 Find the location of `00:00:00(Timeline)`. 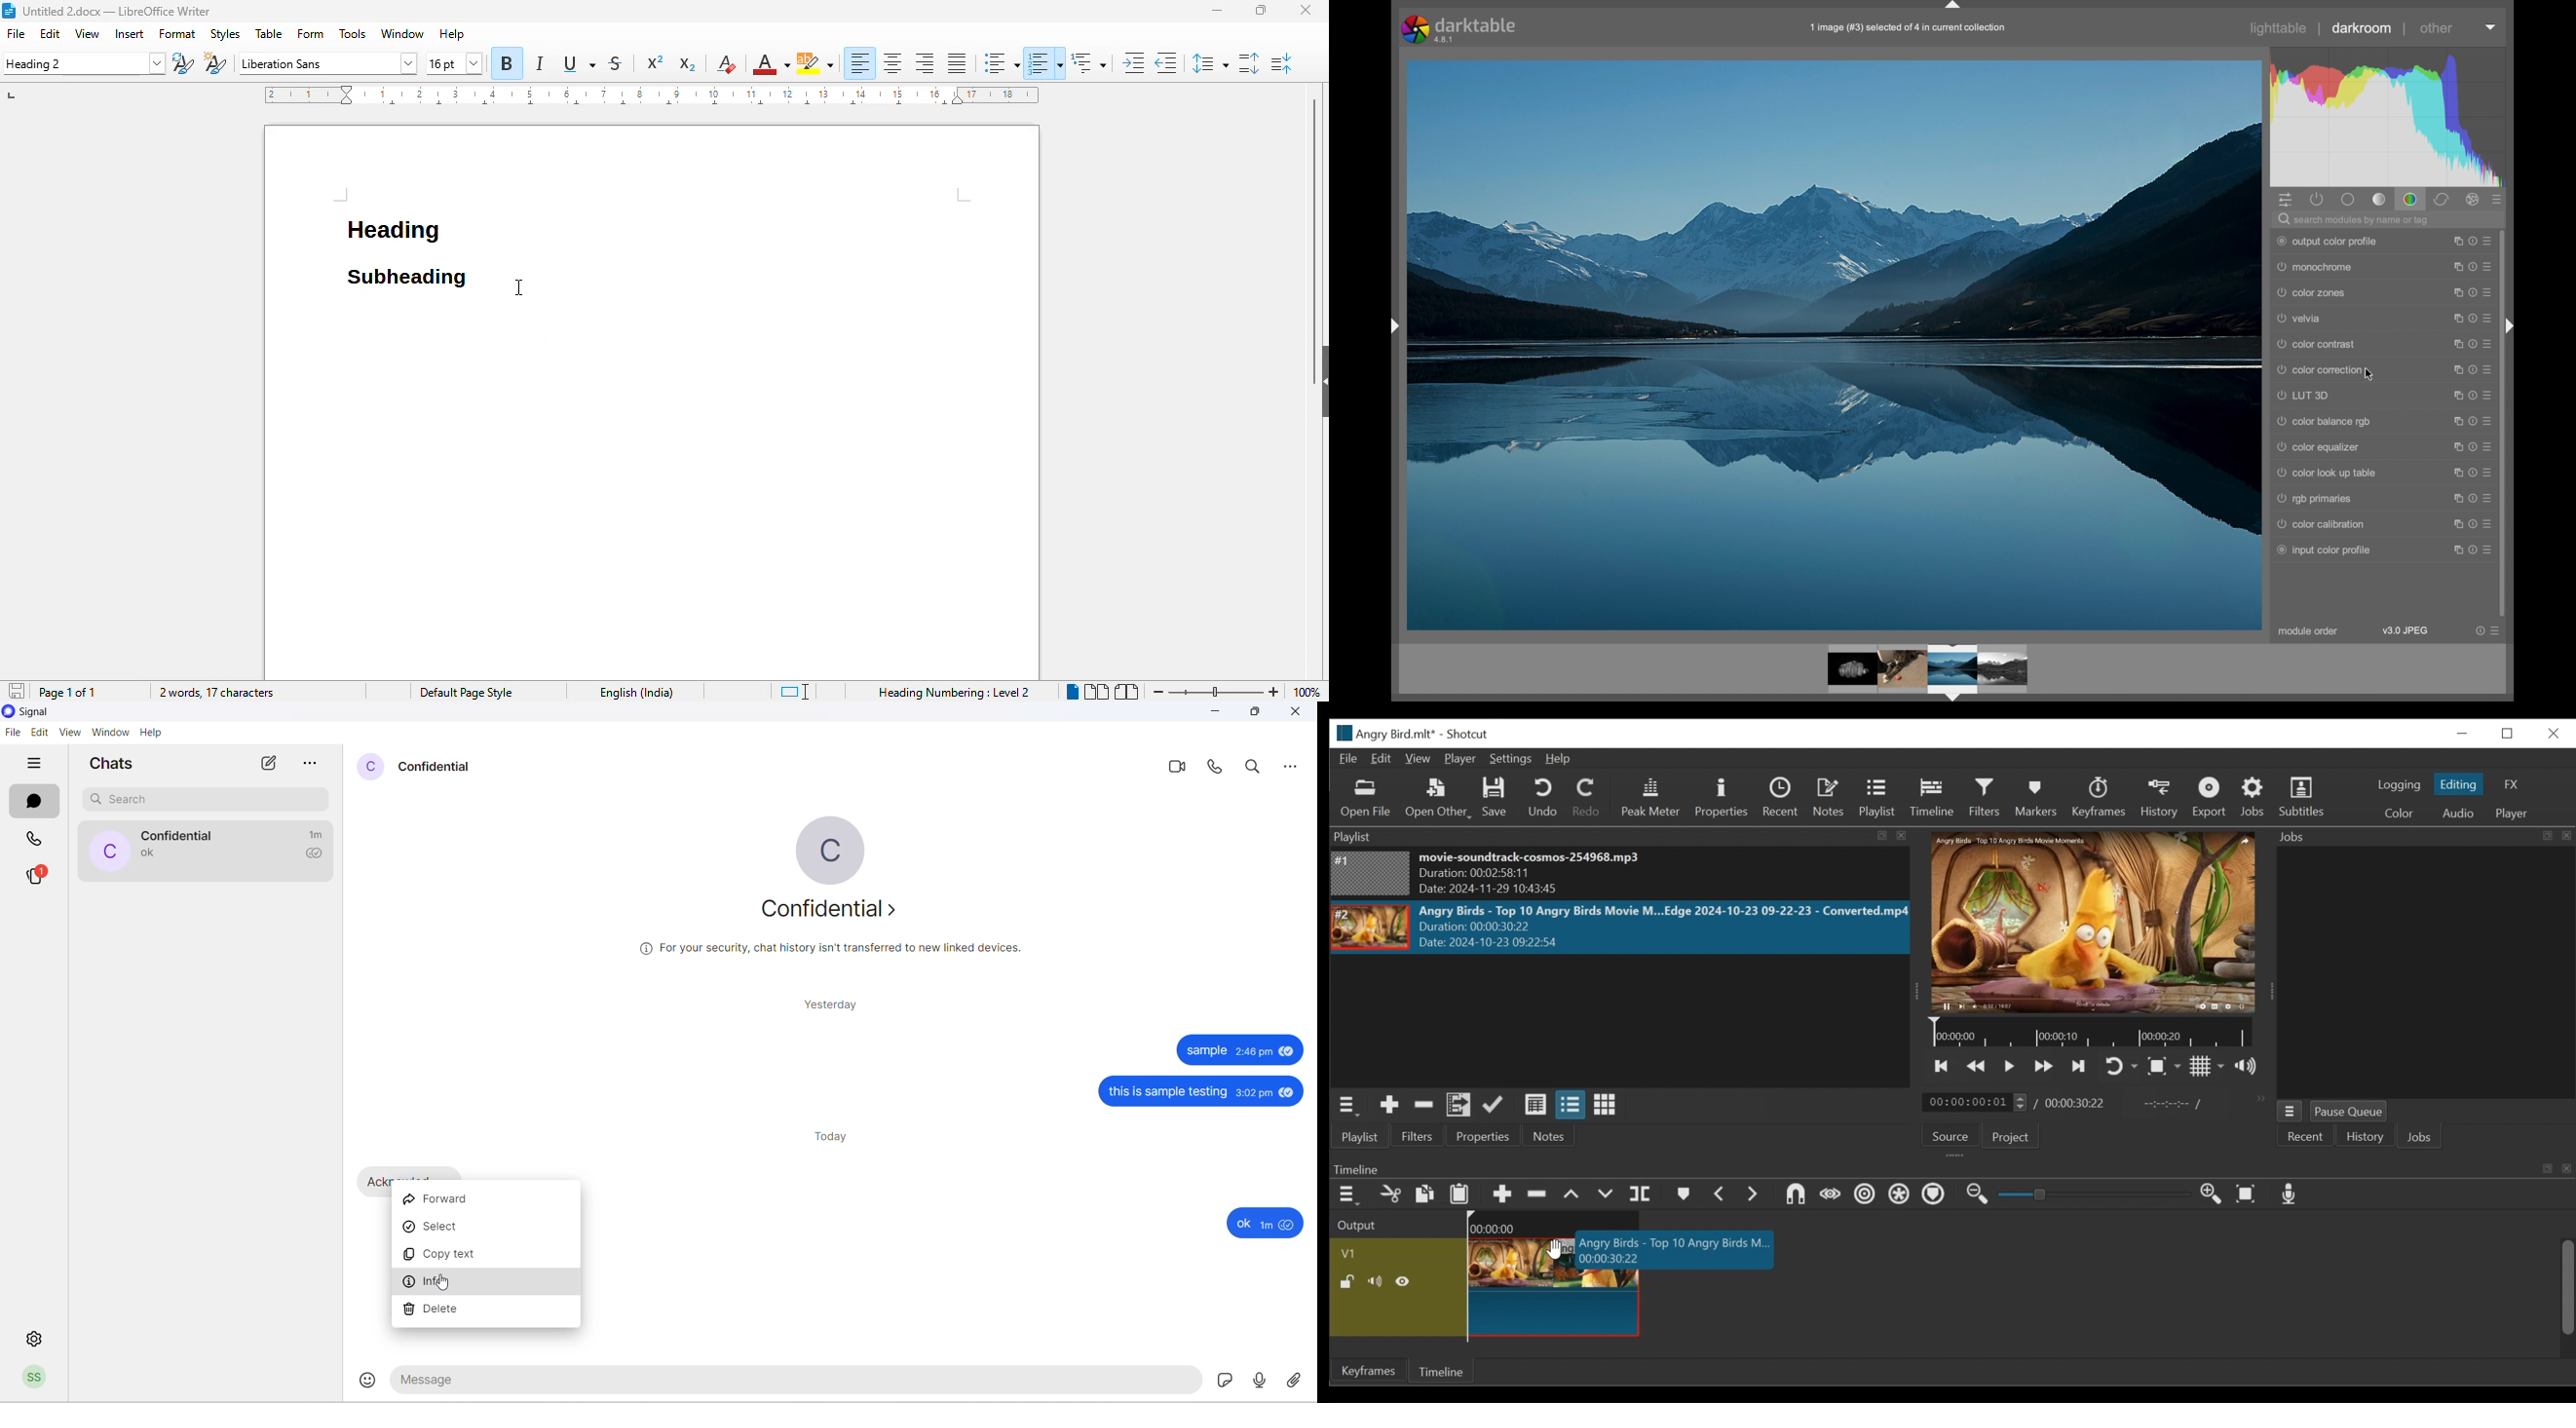

00:00:00(Timeline) is located at coordinates (1558, 1224).